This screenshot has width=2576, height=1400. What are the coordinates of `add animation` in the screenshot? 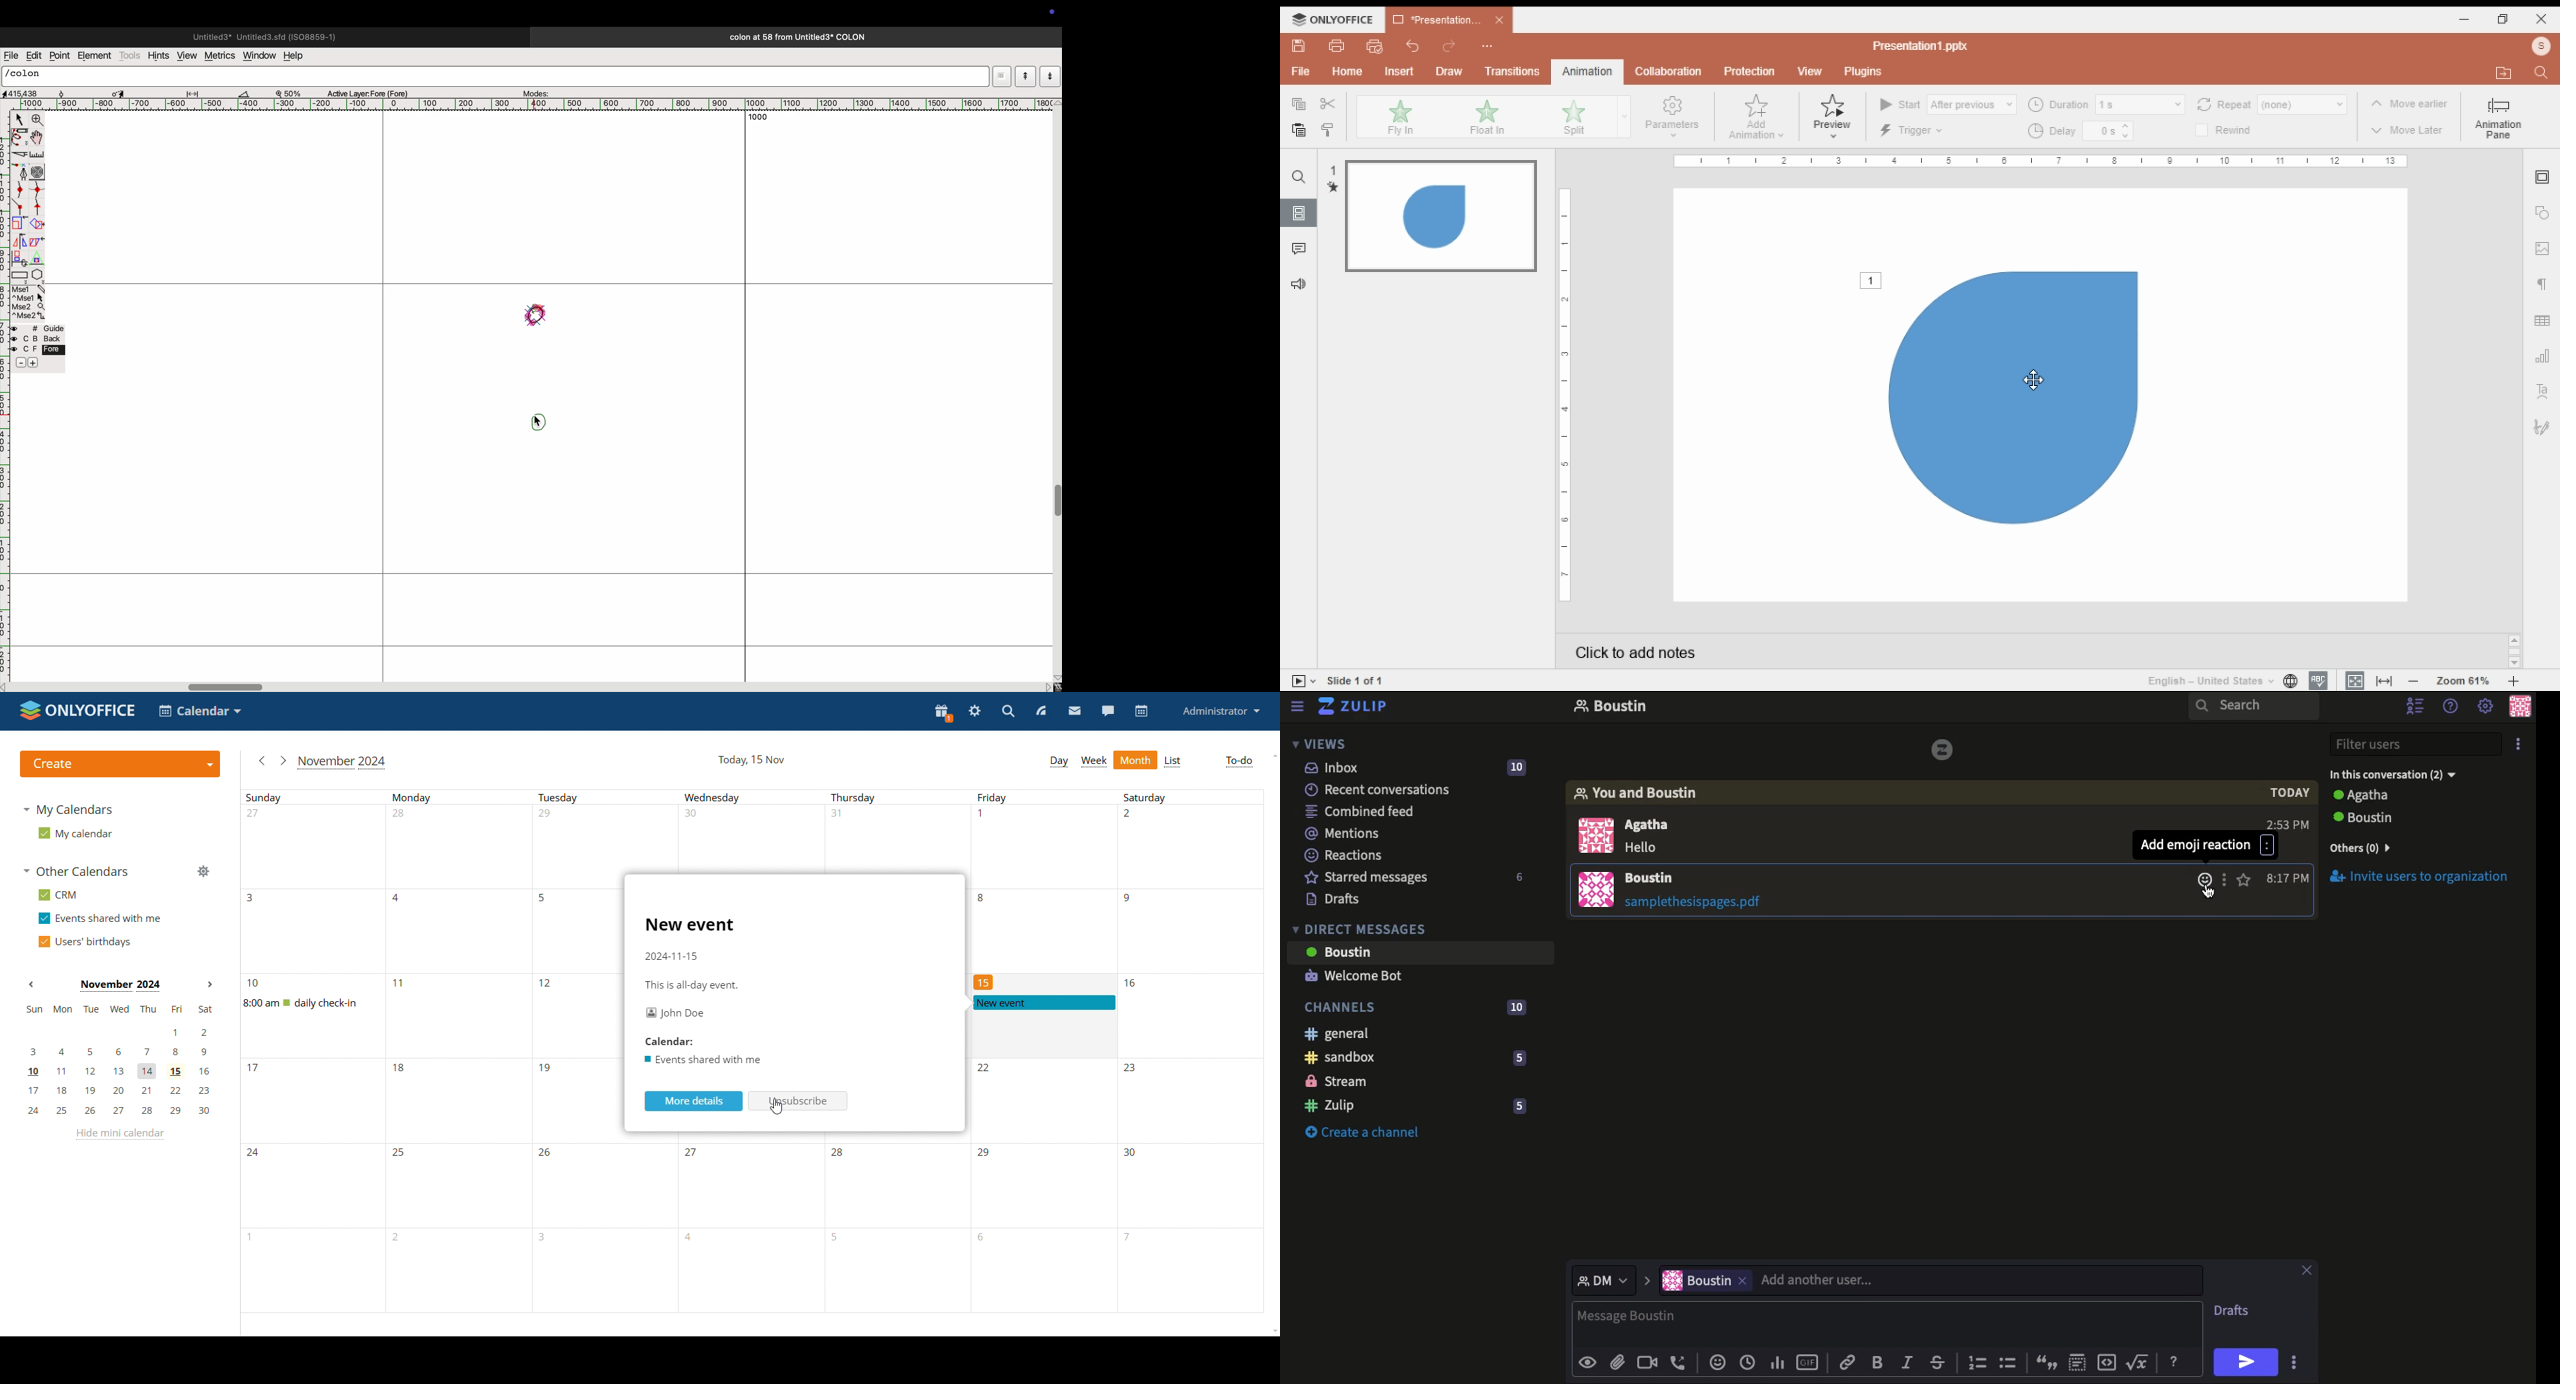 It's located at (1758, 118).